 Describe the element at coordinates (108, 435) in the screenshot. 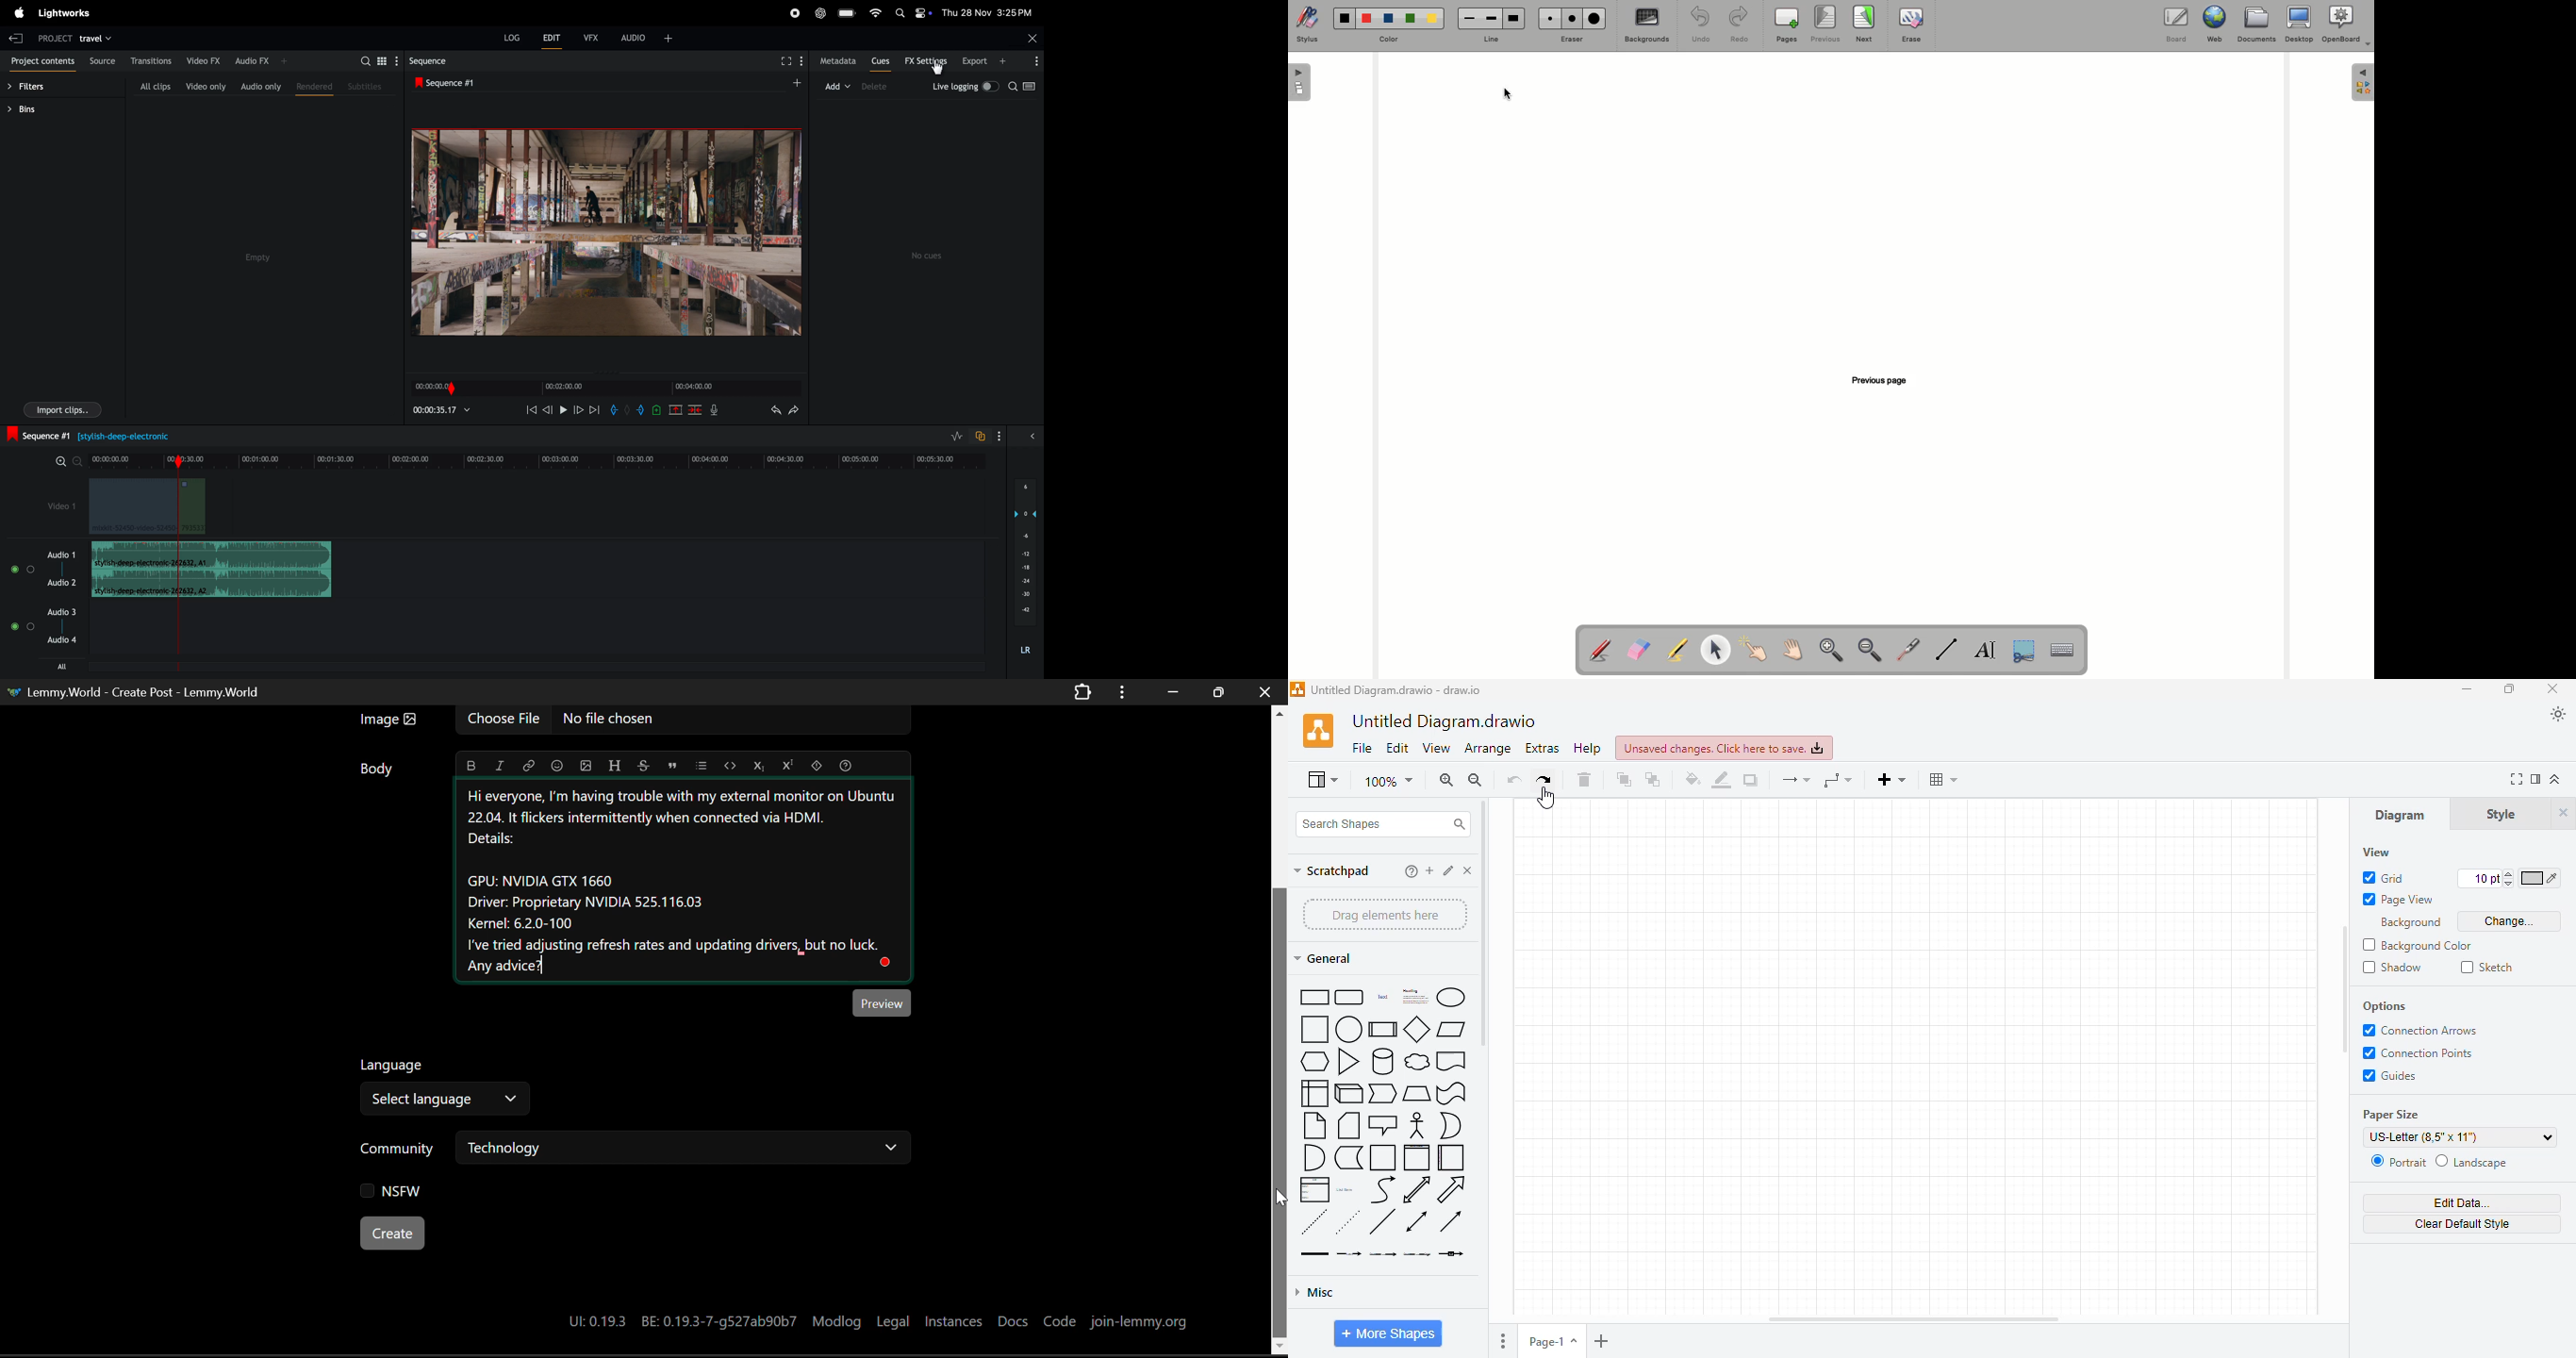

I see `sequence 1` at that location.